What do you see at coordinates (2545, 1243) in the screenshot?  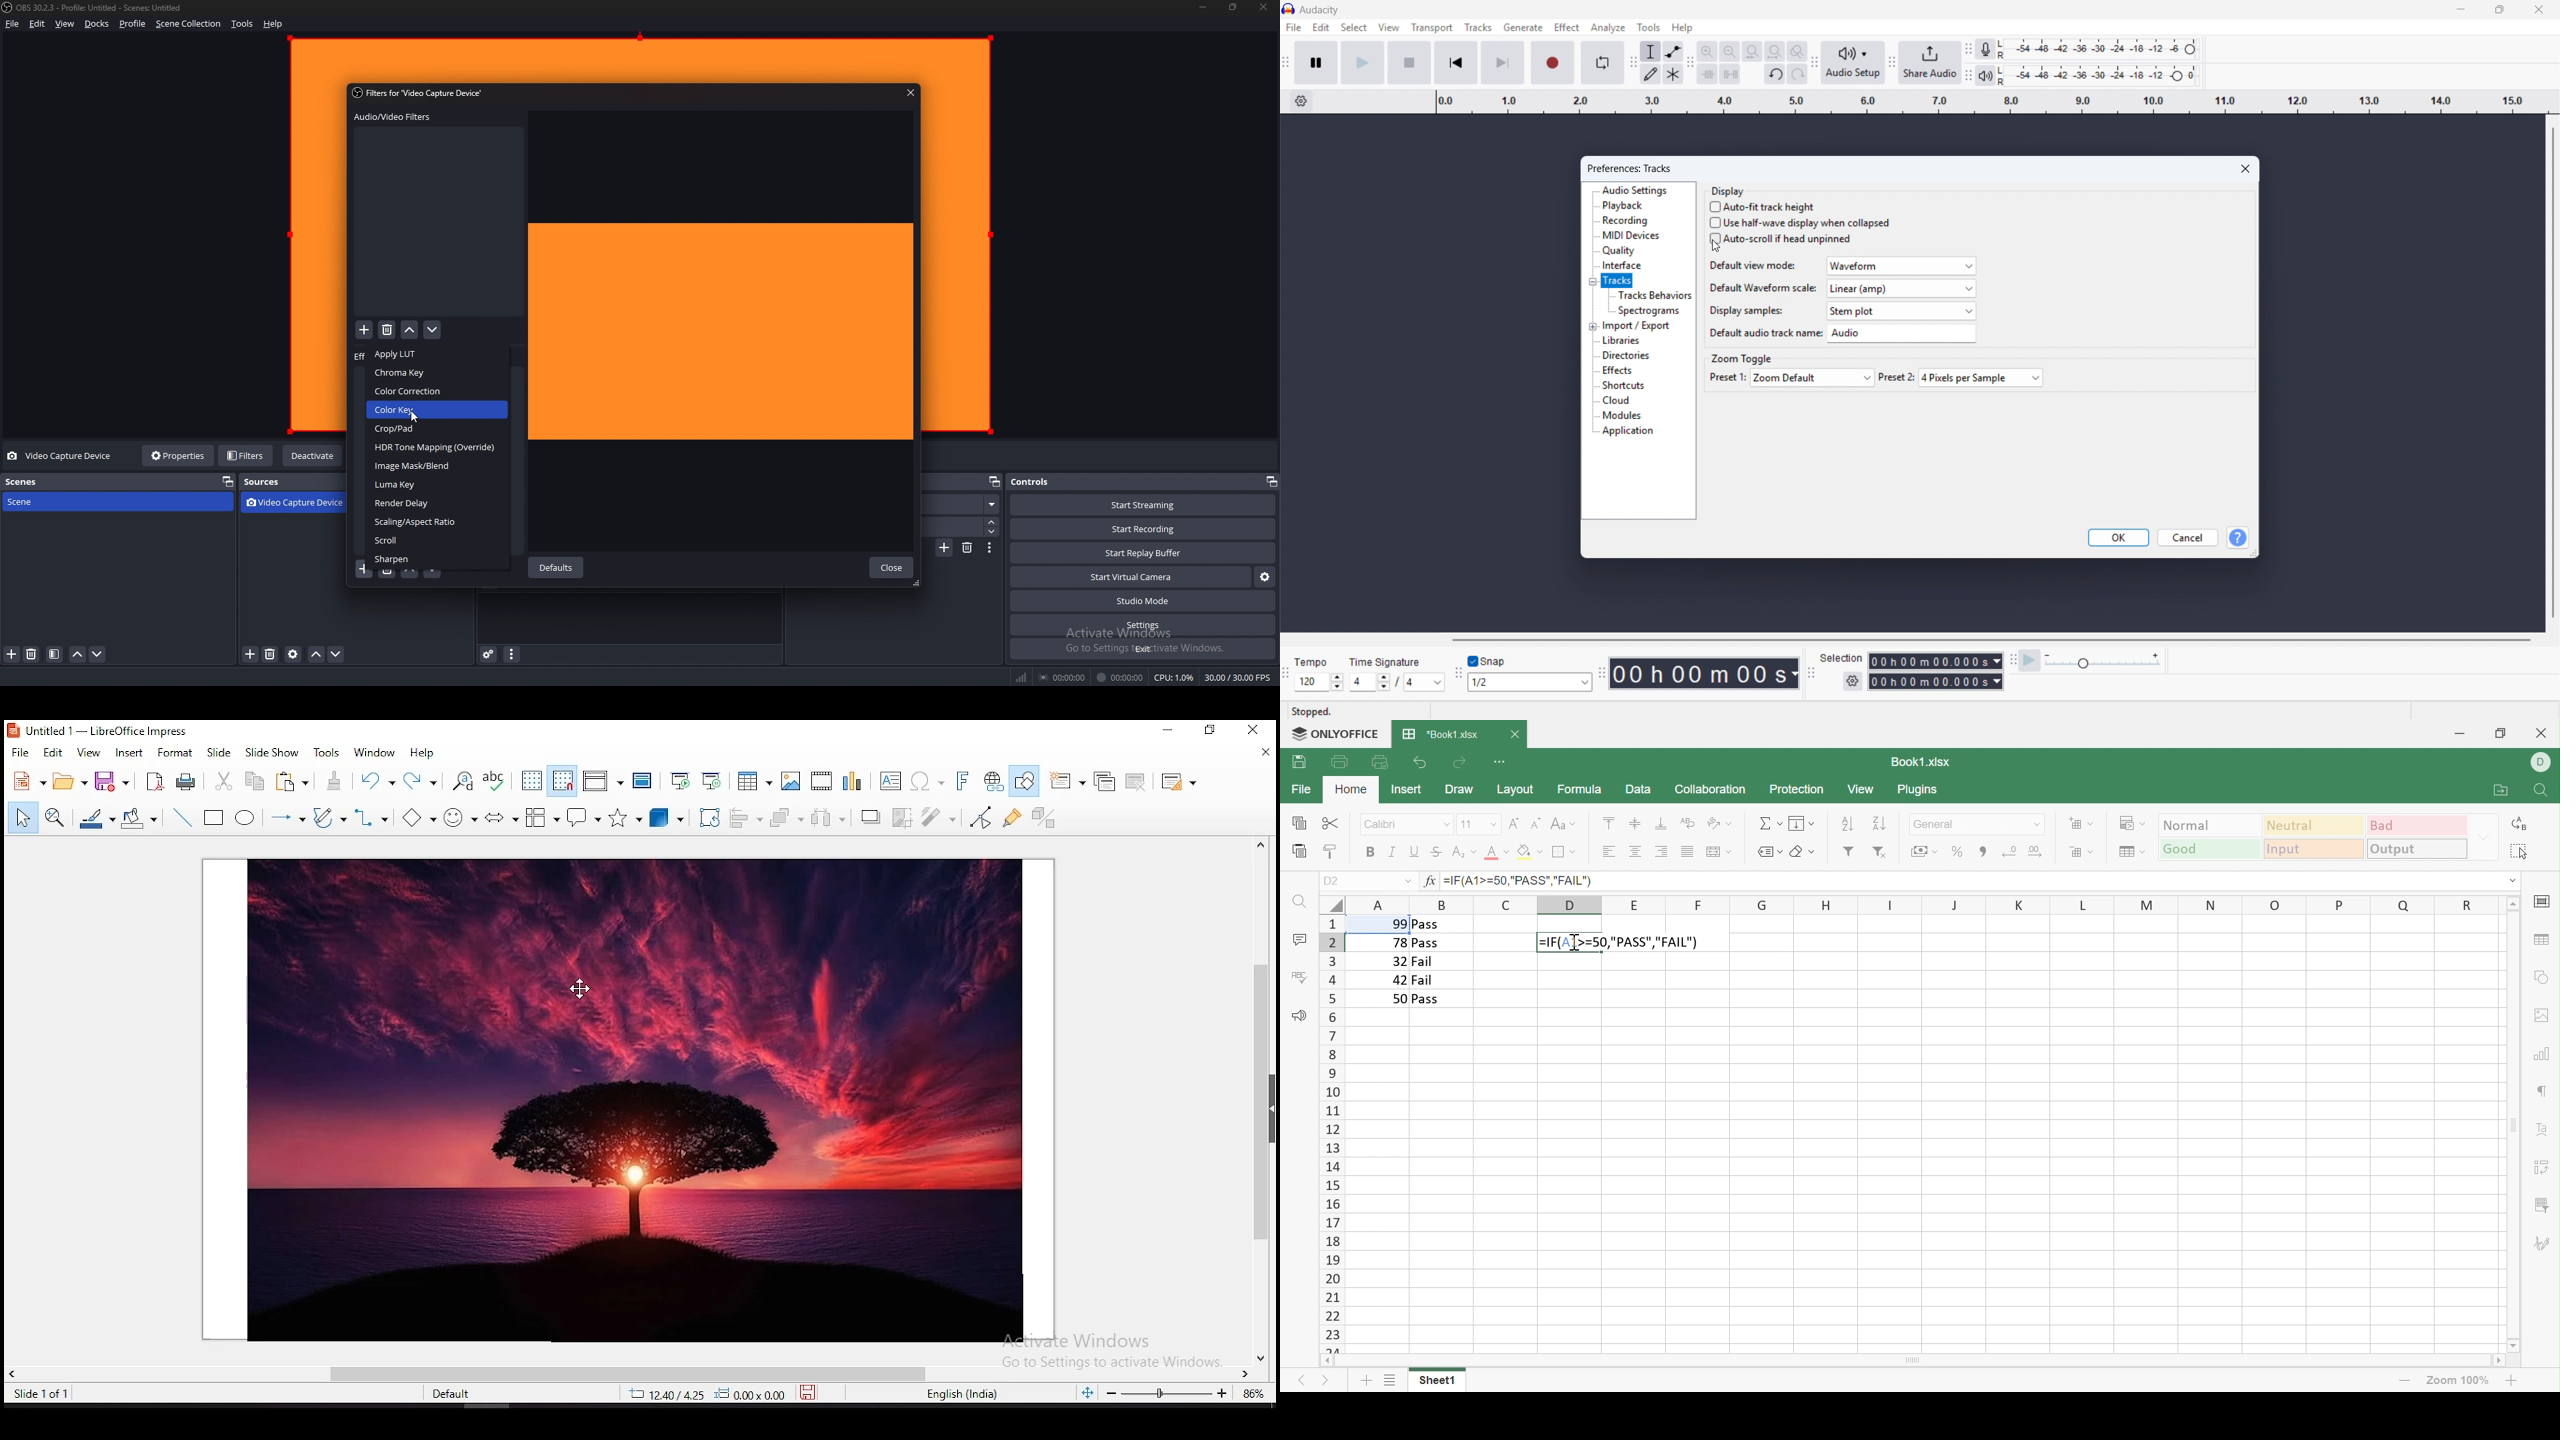 I see `Signature settings` at bounding box center [2545, 1243].